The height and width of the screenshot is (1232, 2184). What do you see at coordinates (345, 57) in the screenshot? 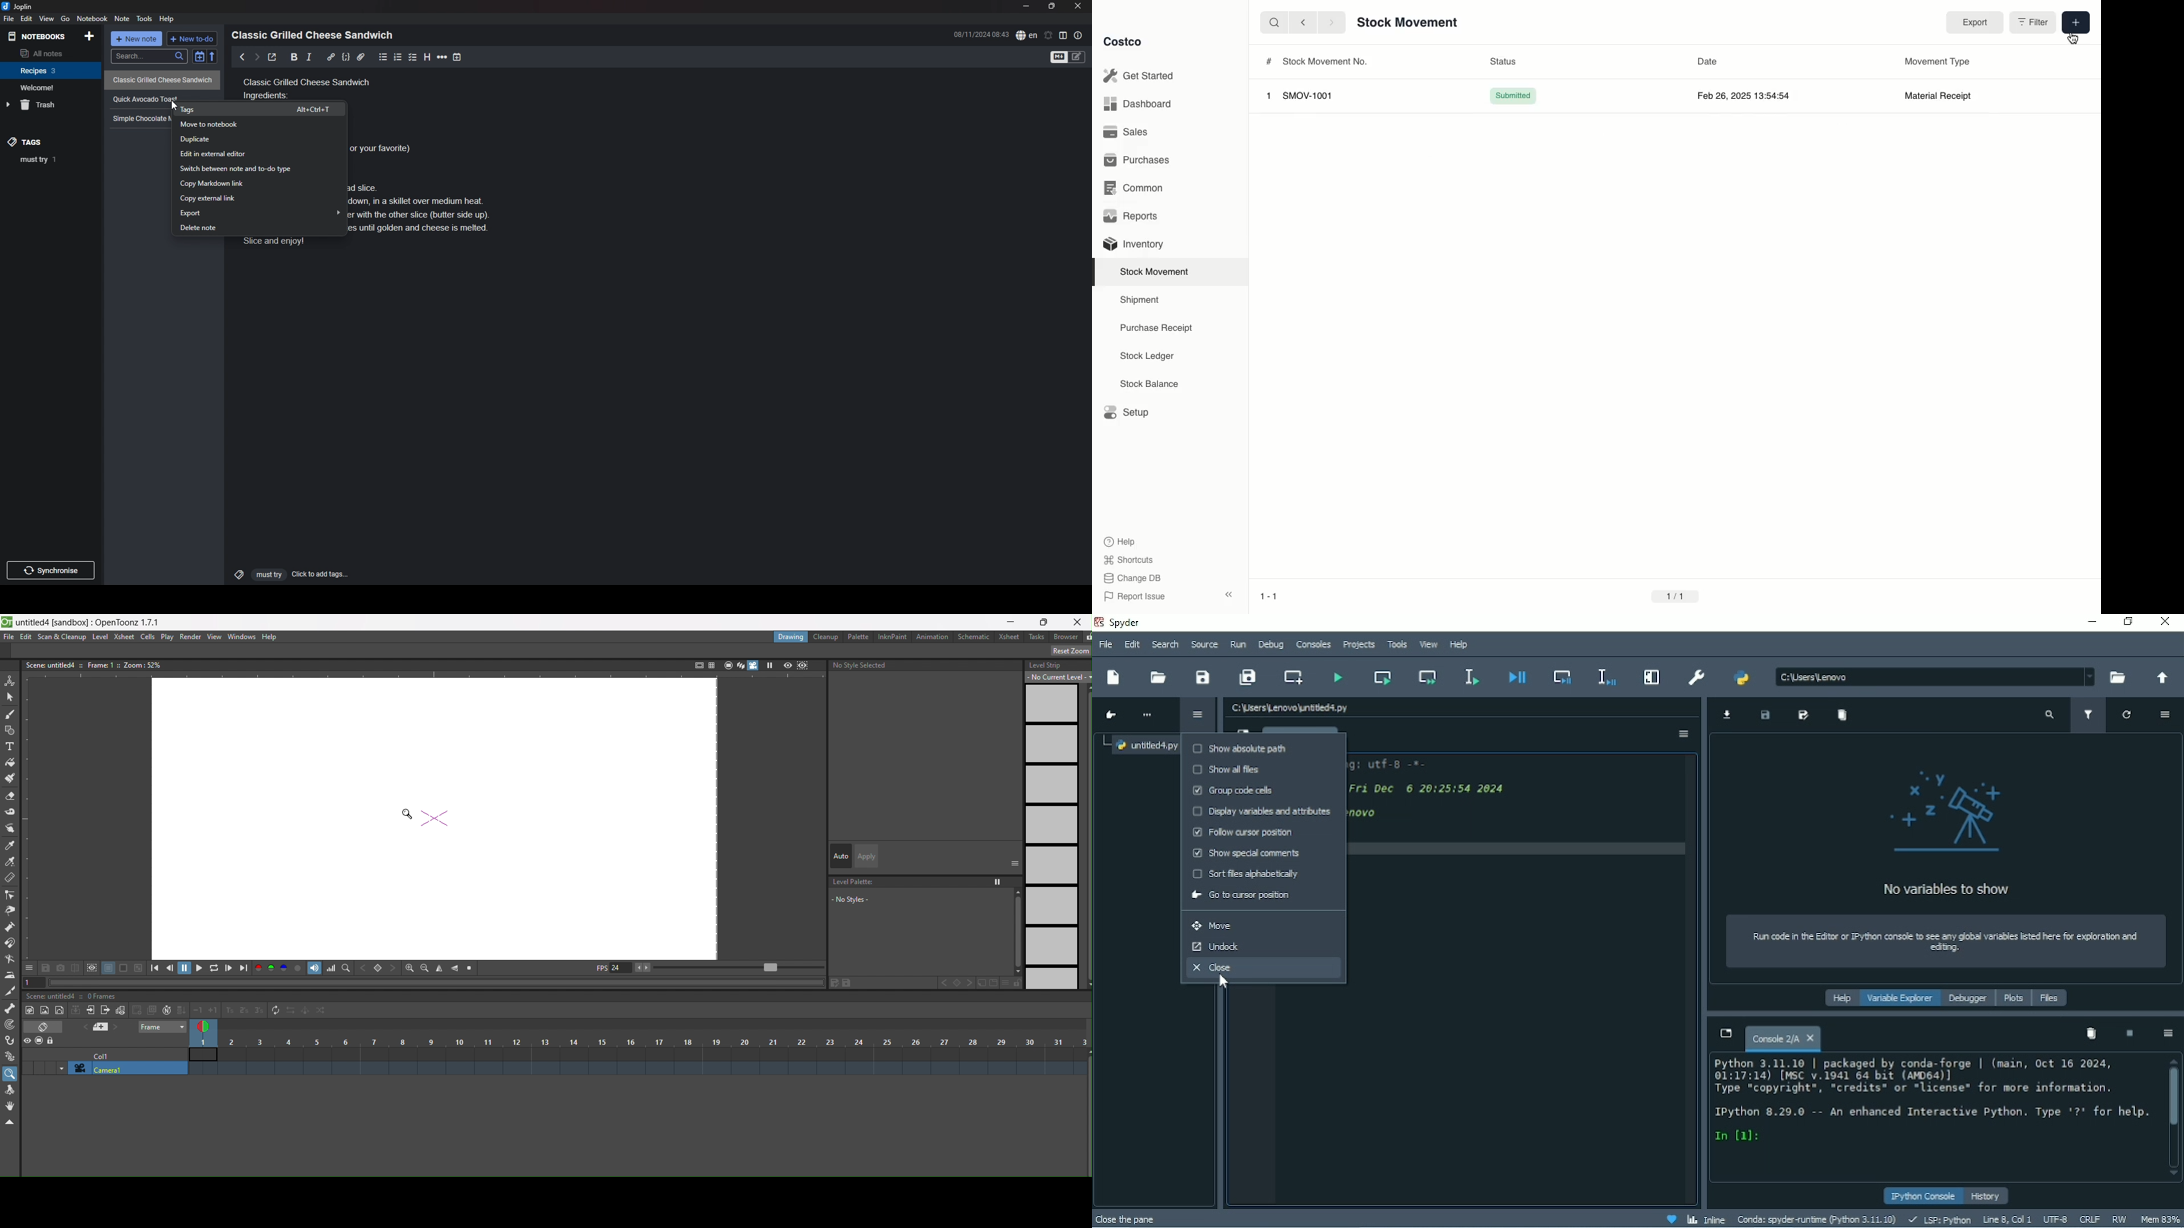
I see `code` at bounding box center [345, 57].